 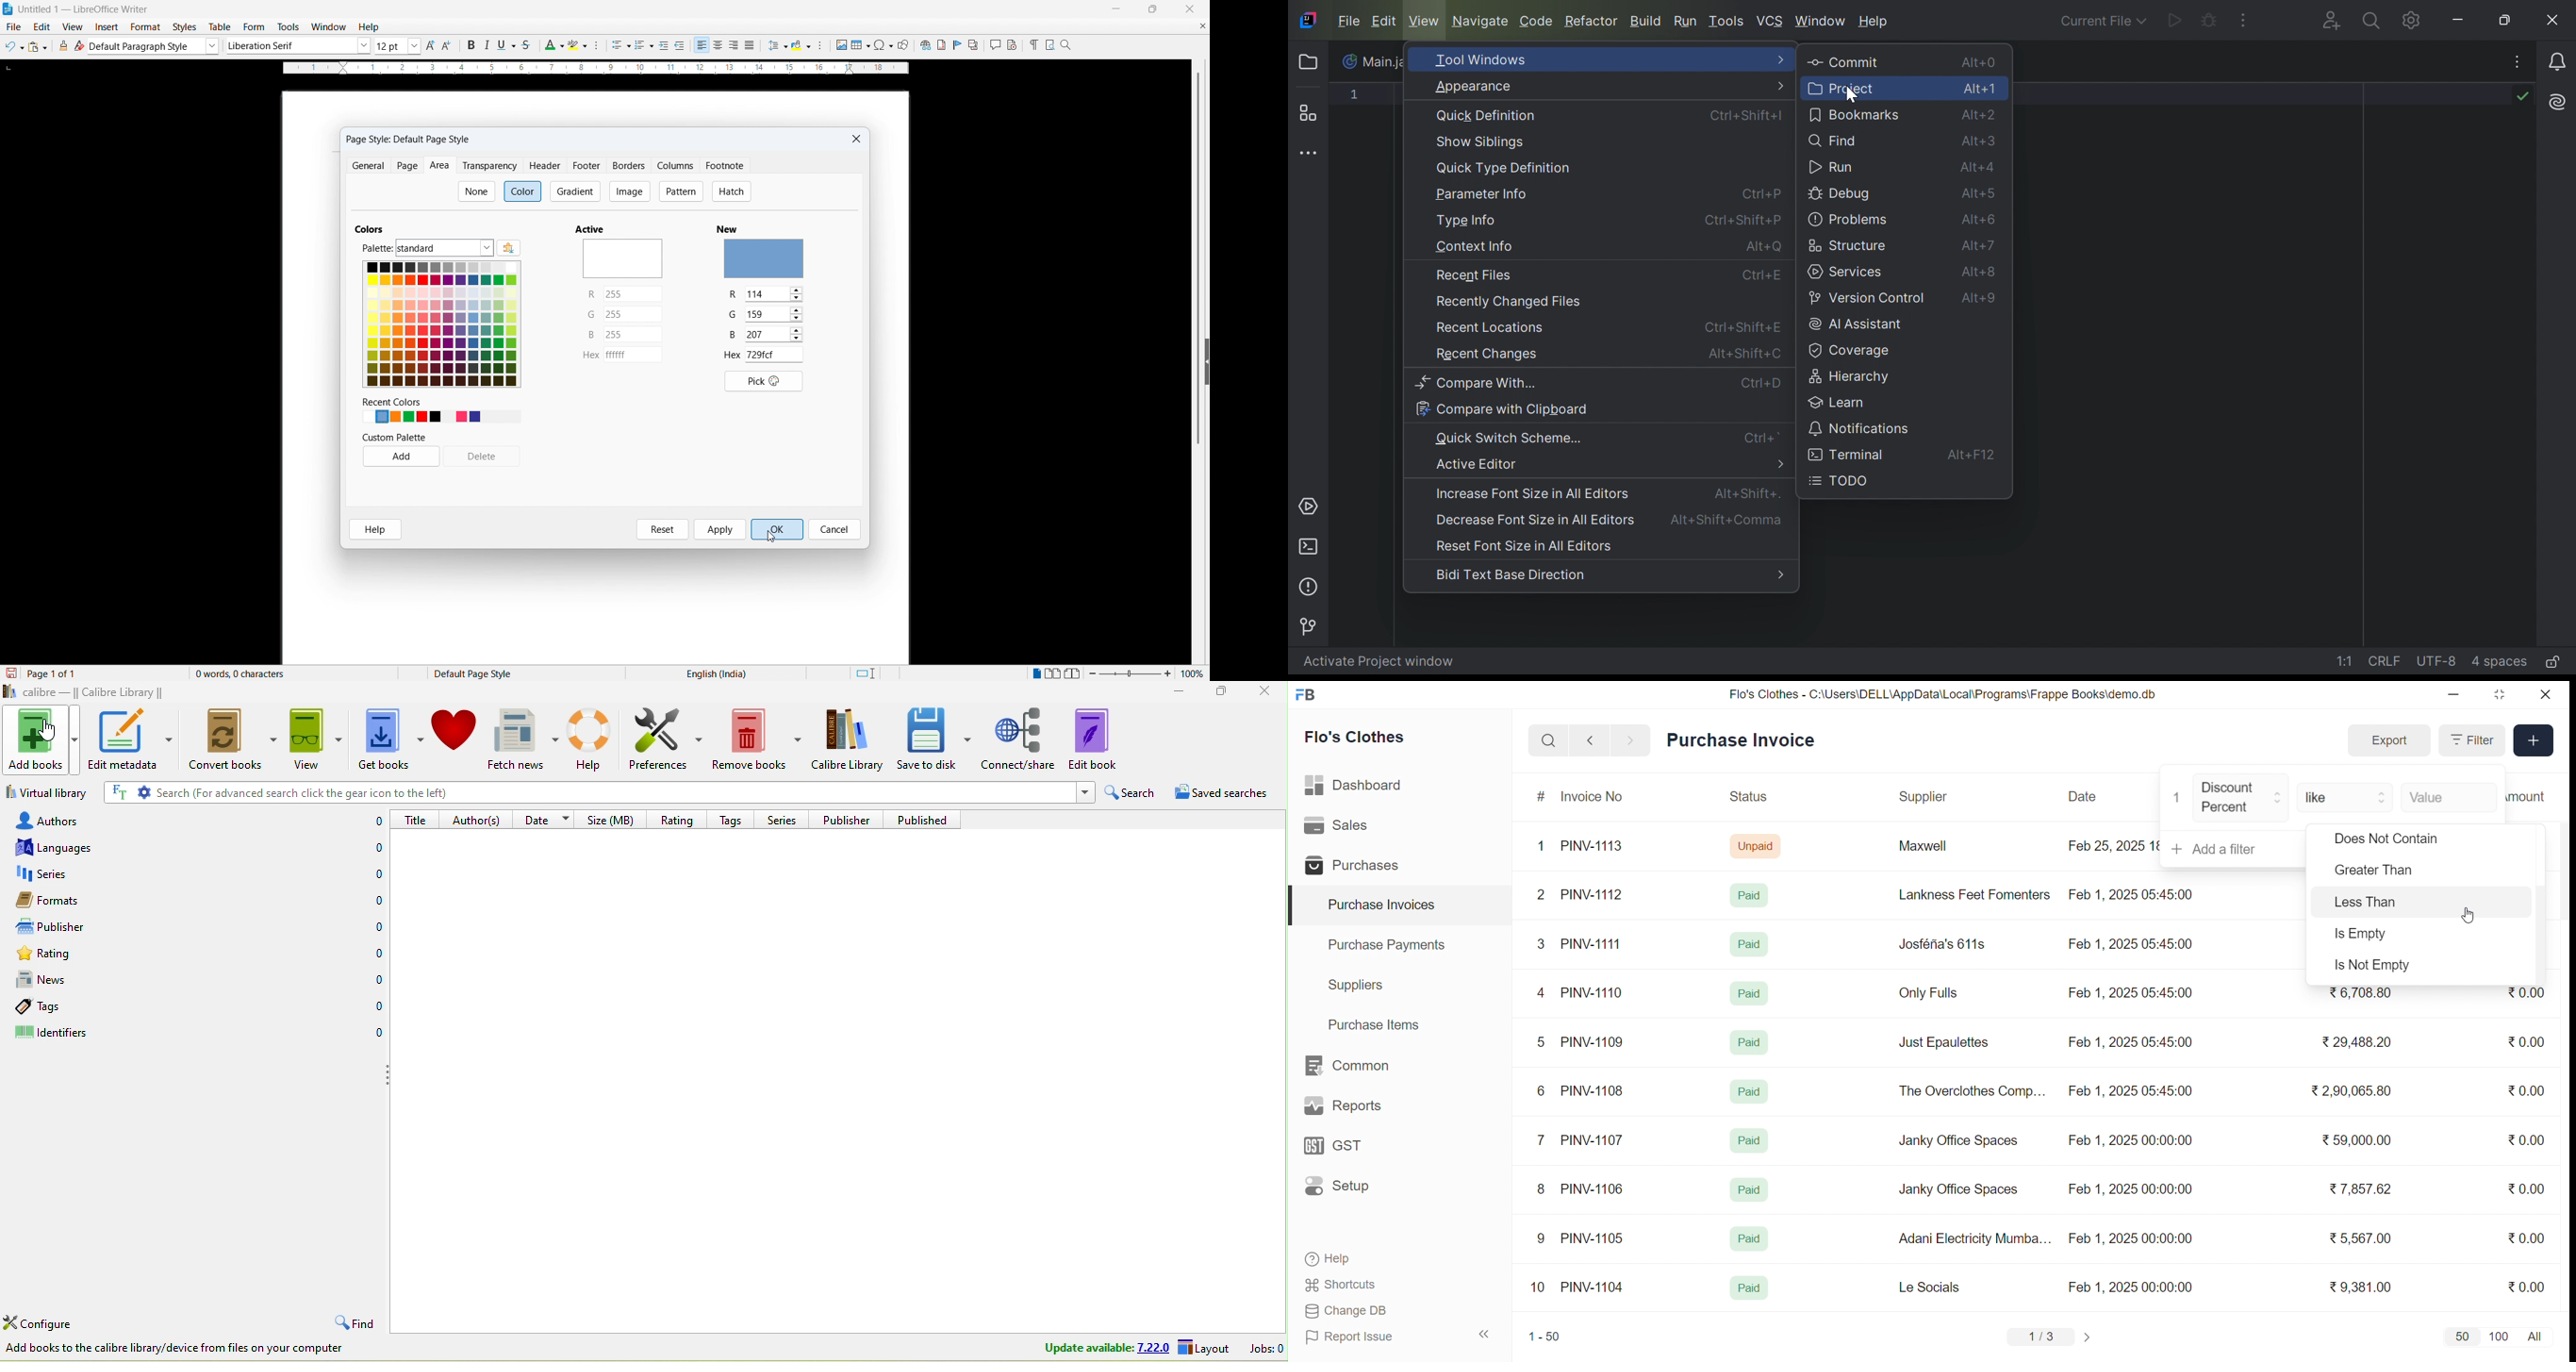 What do you see at coordinates (1544, 1338) in the screenshot?
I see `1-50` at bounding box center [1544, 1338].